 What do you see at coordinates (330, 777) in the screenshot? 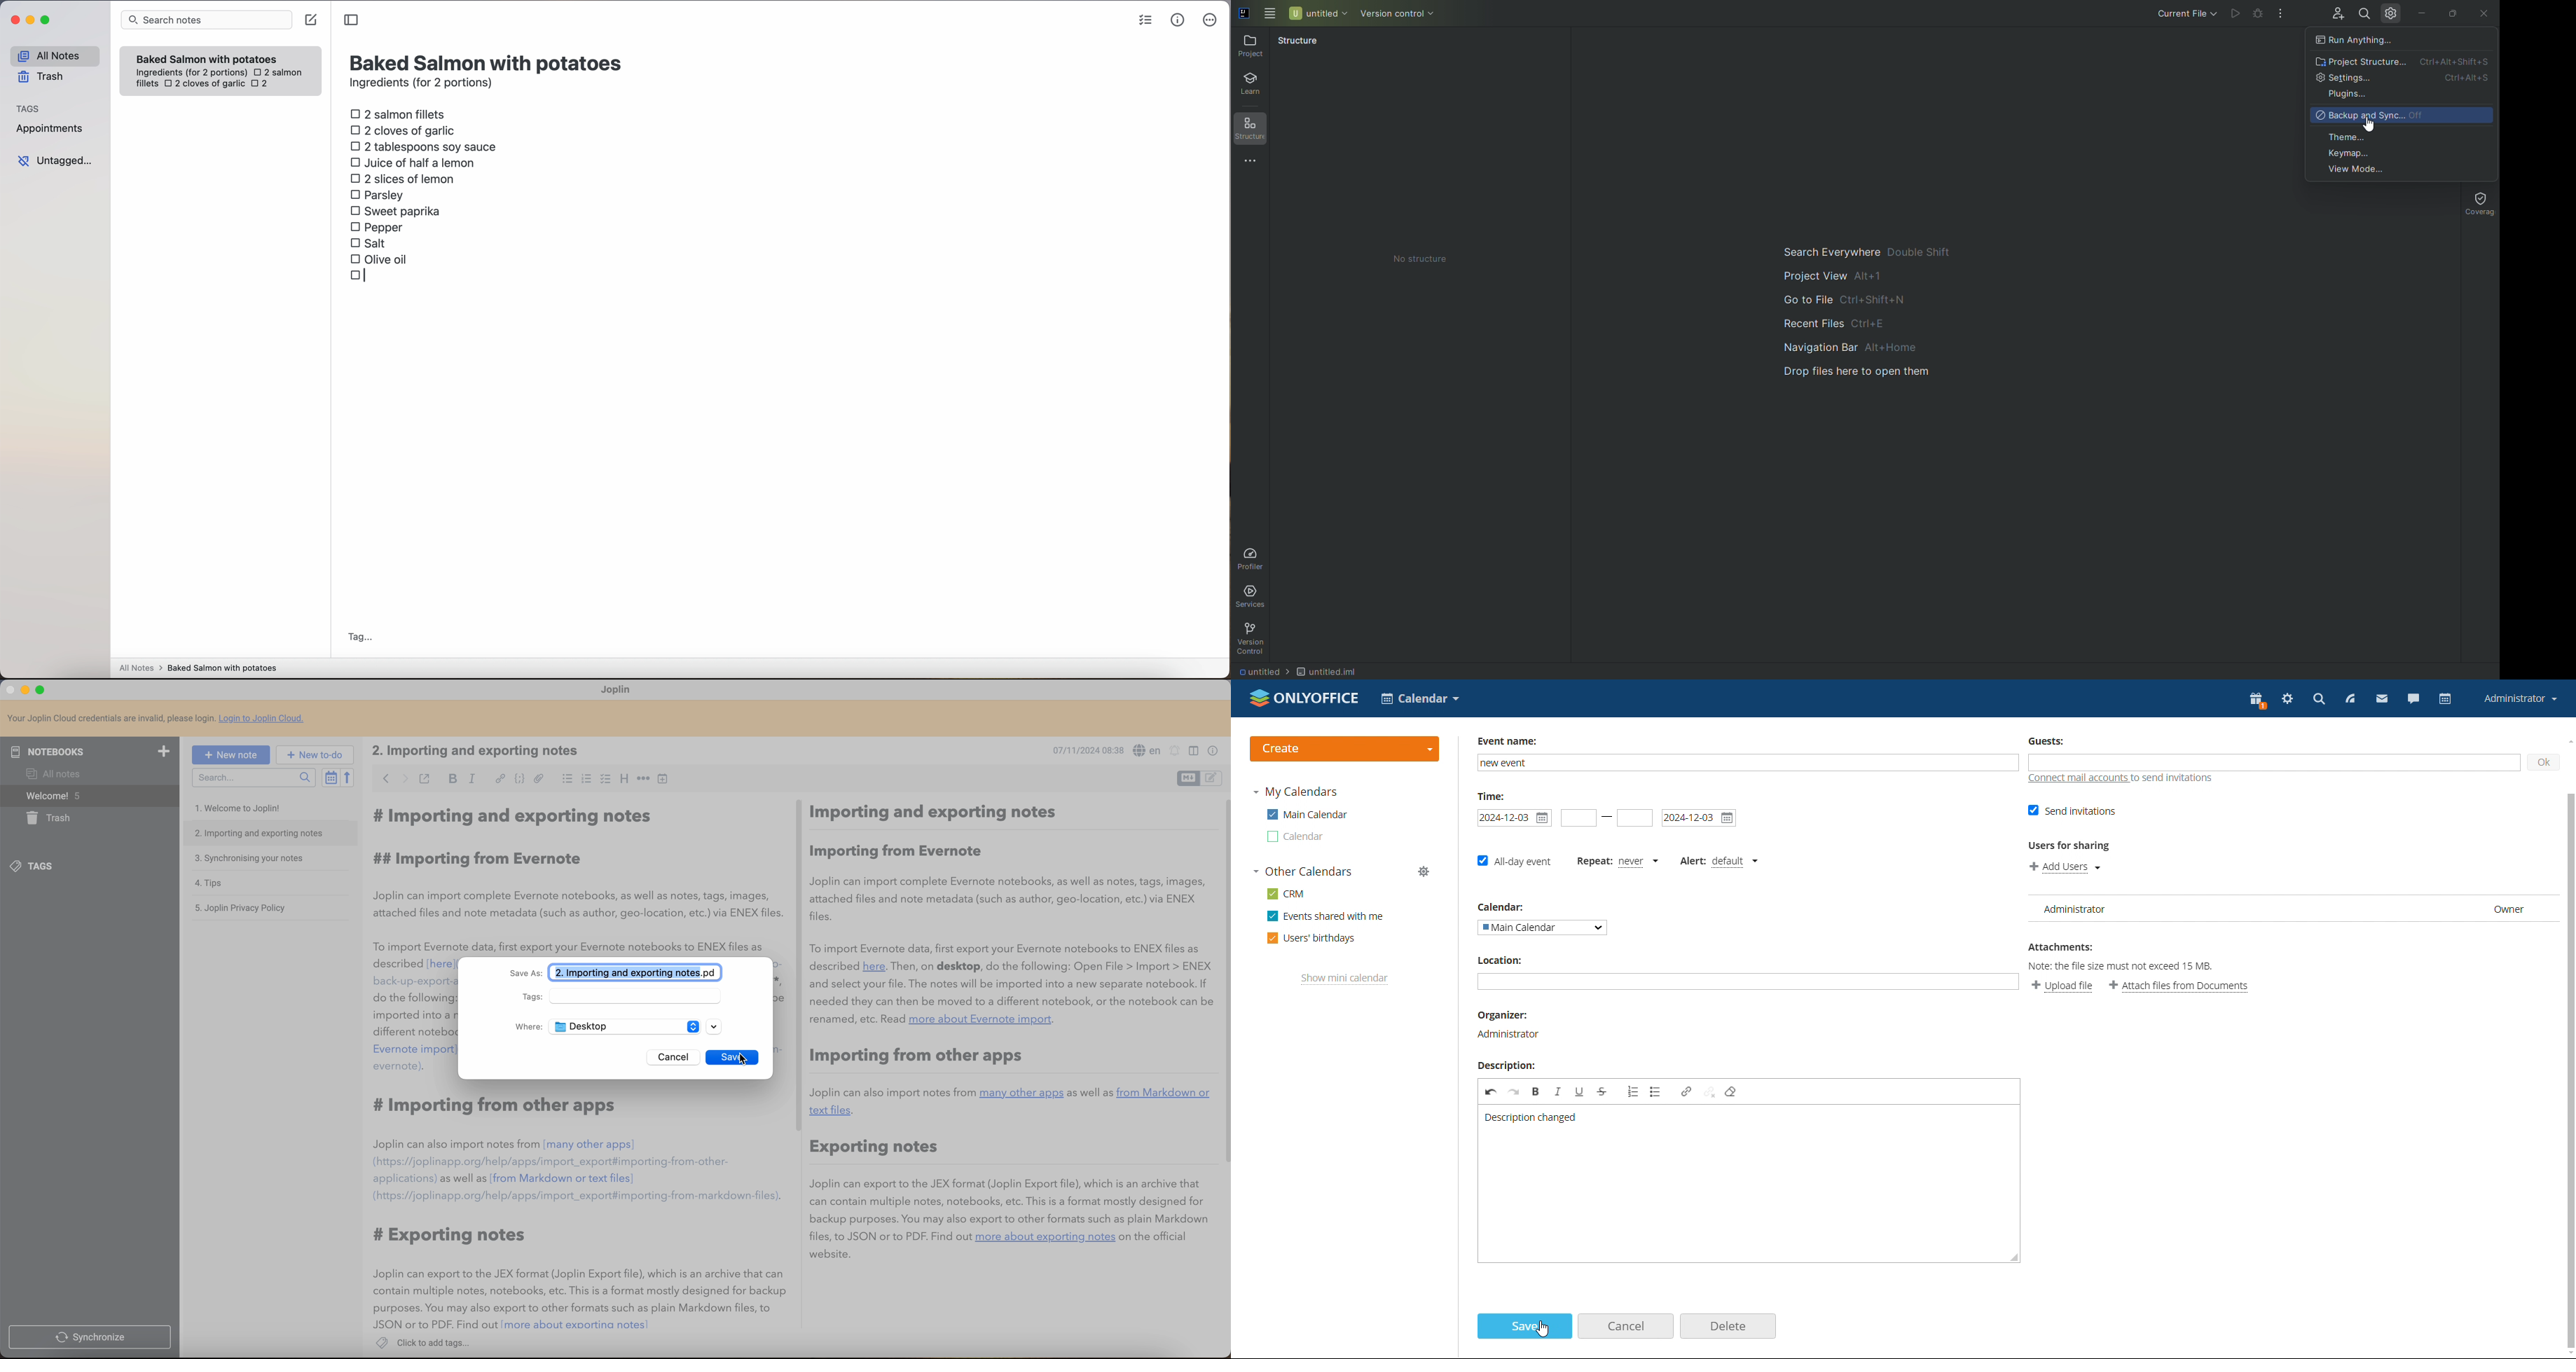
I see `toggle sort order field` at bounding box center [330, 777].